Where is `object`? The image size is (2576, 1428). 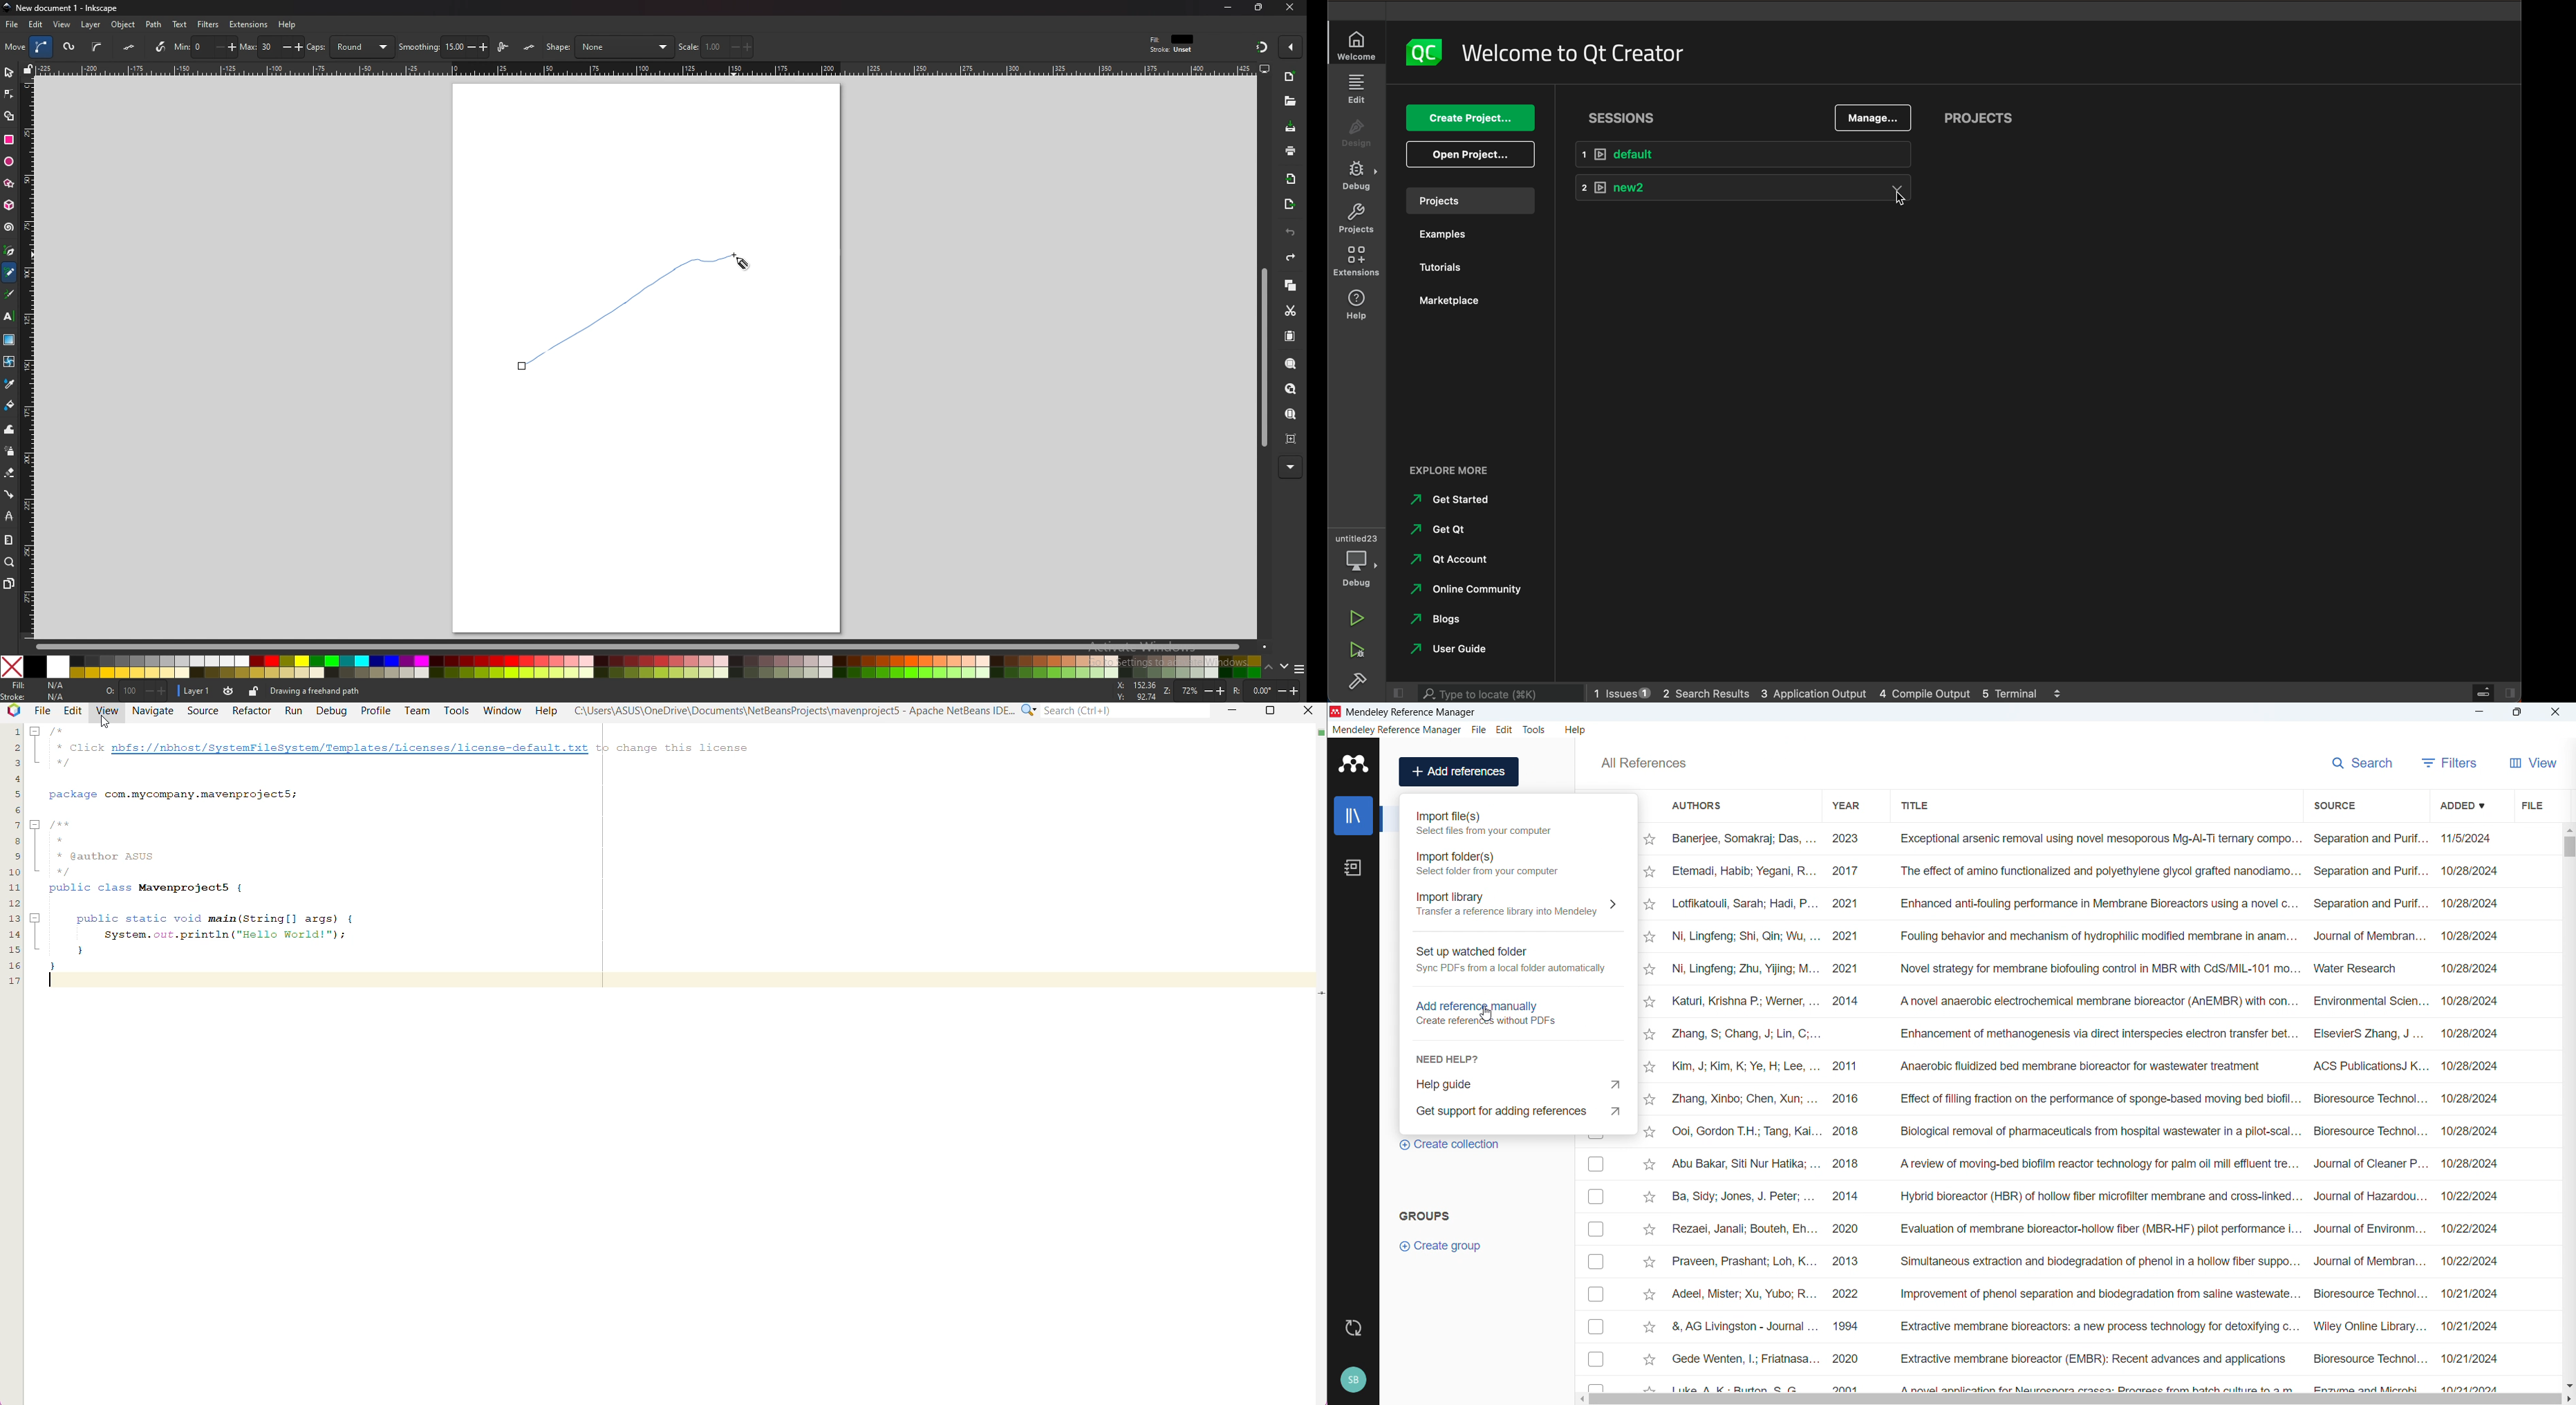
object is located at coordinates (123, 25).